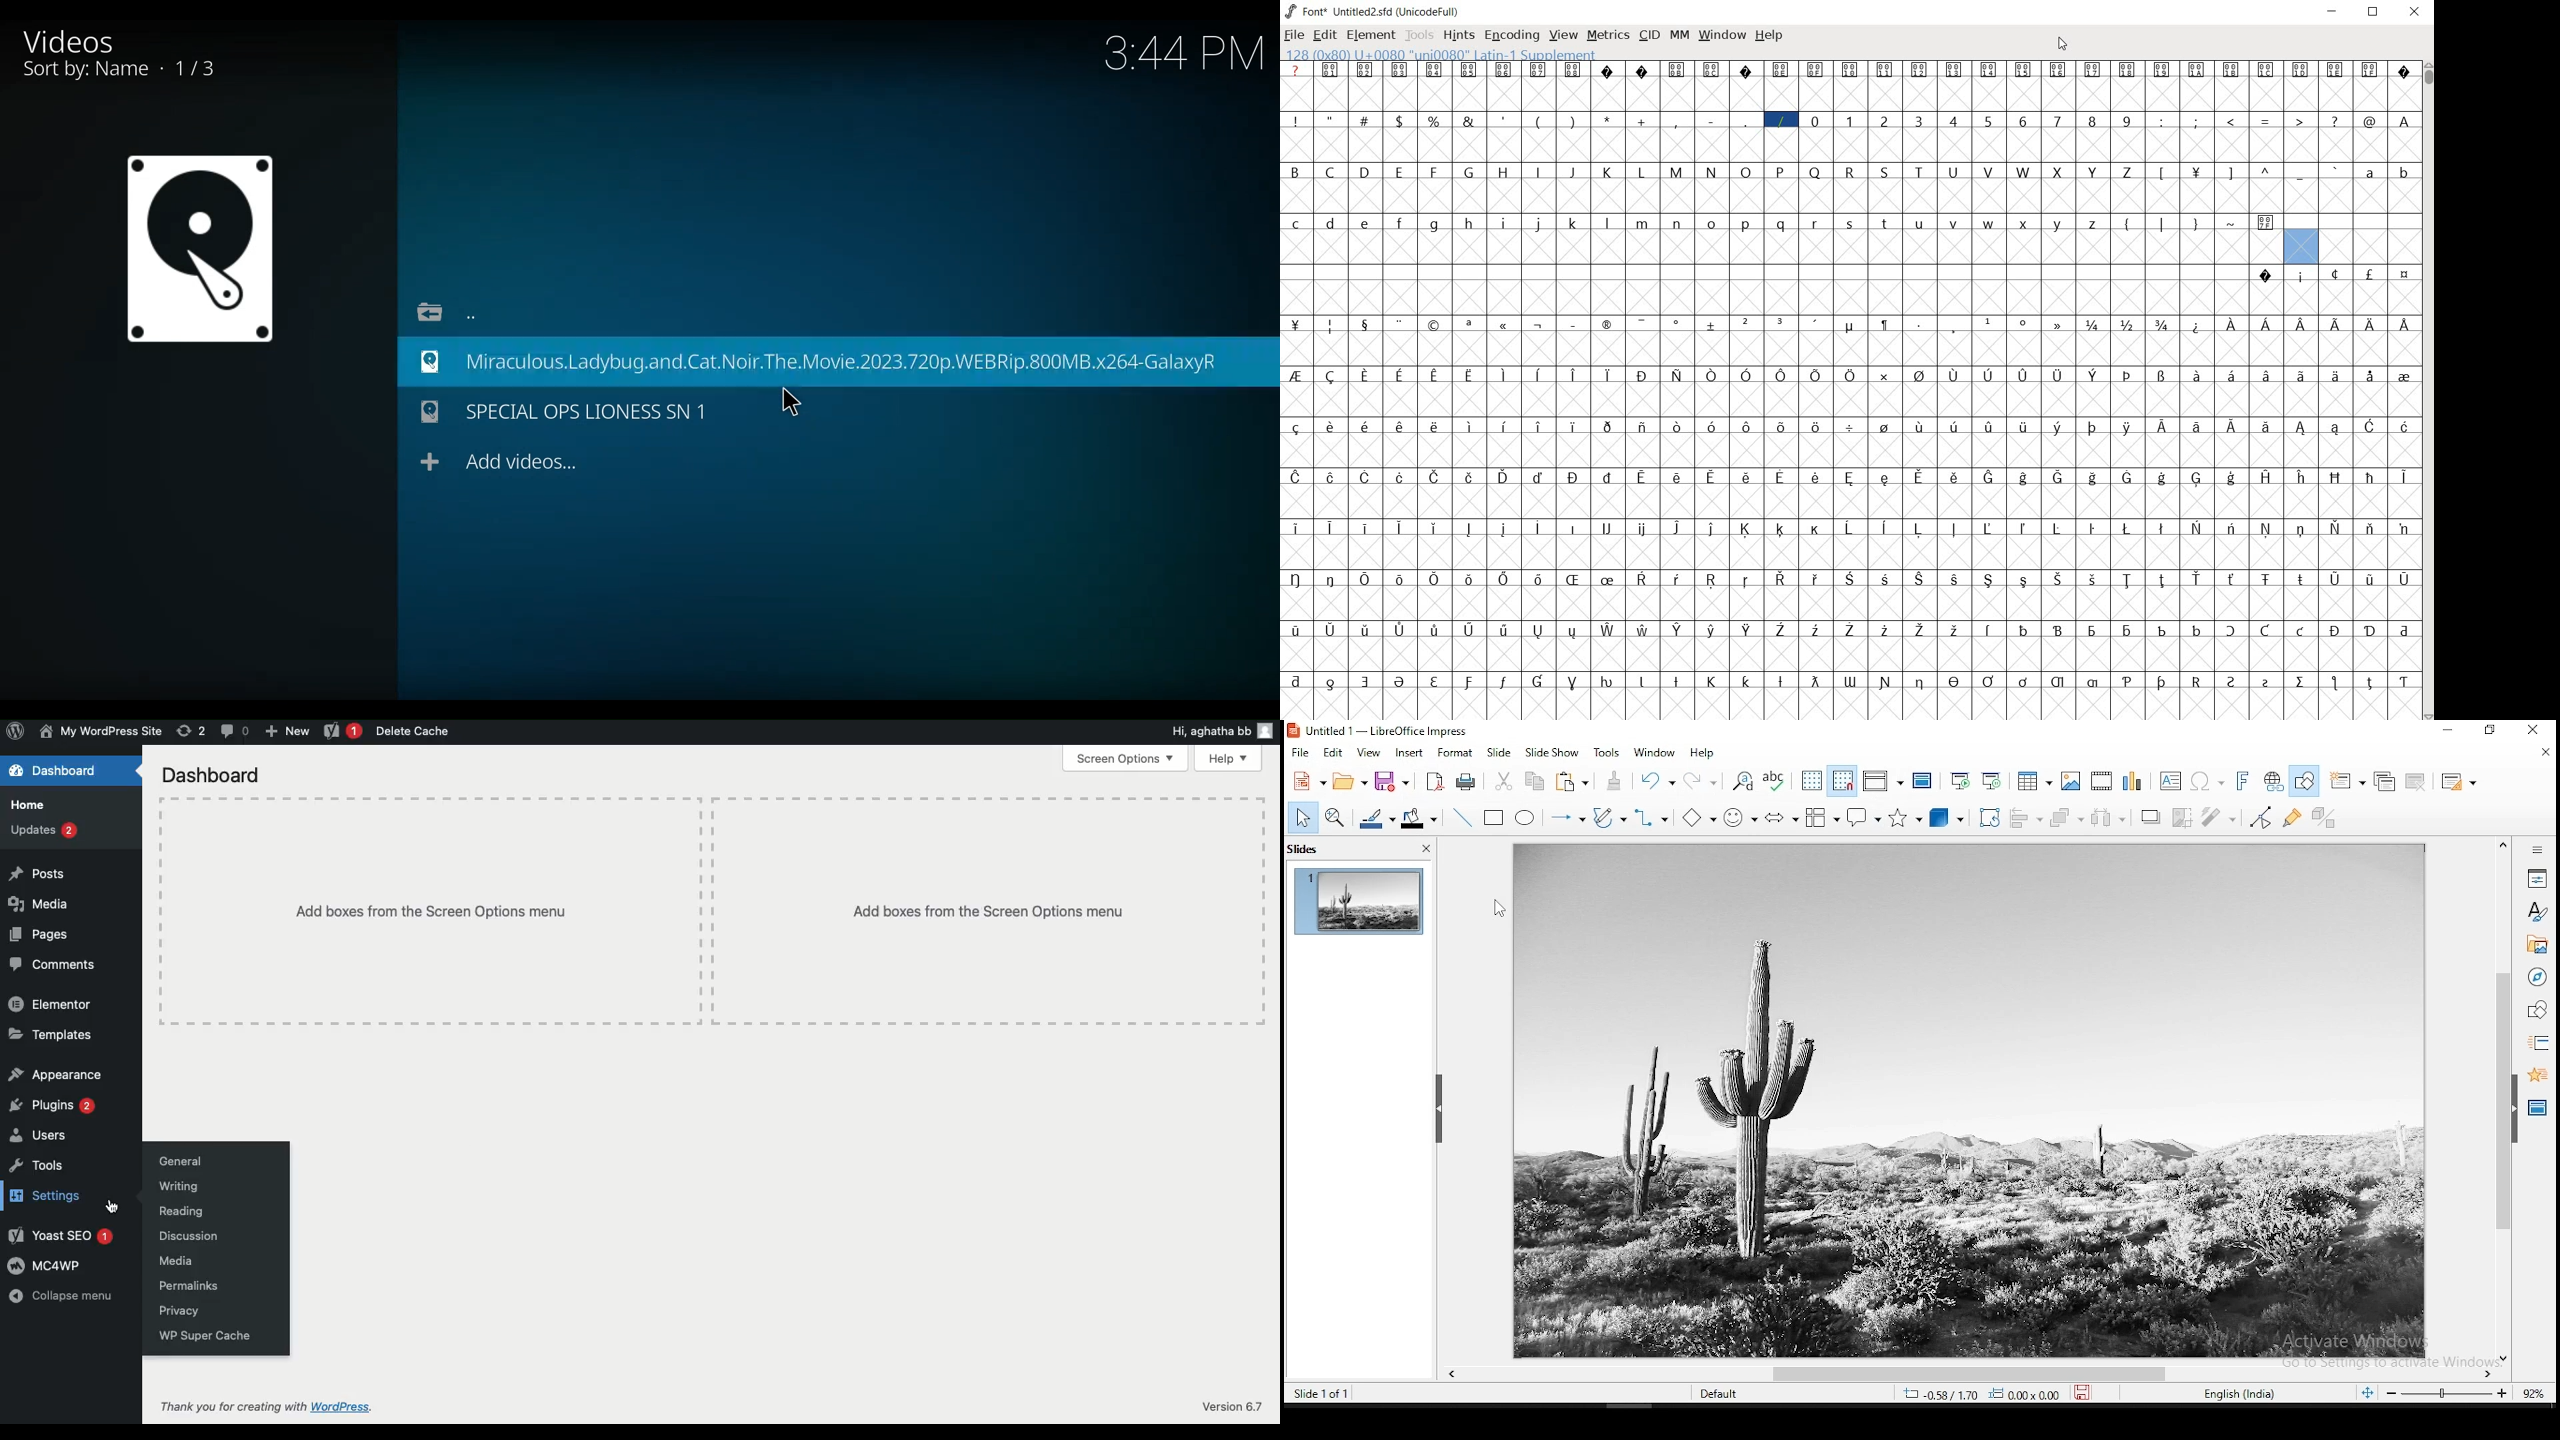  I want to click on glyph, so click(1366, 682).